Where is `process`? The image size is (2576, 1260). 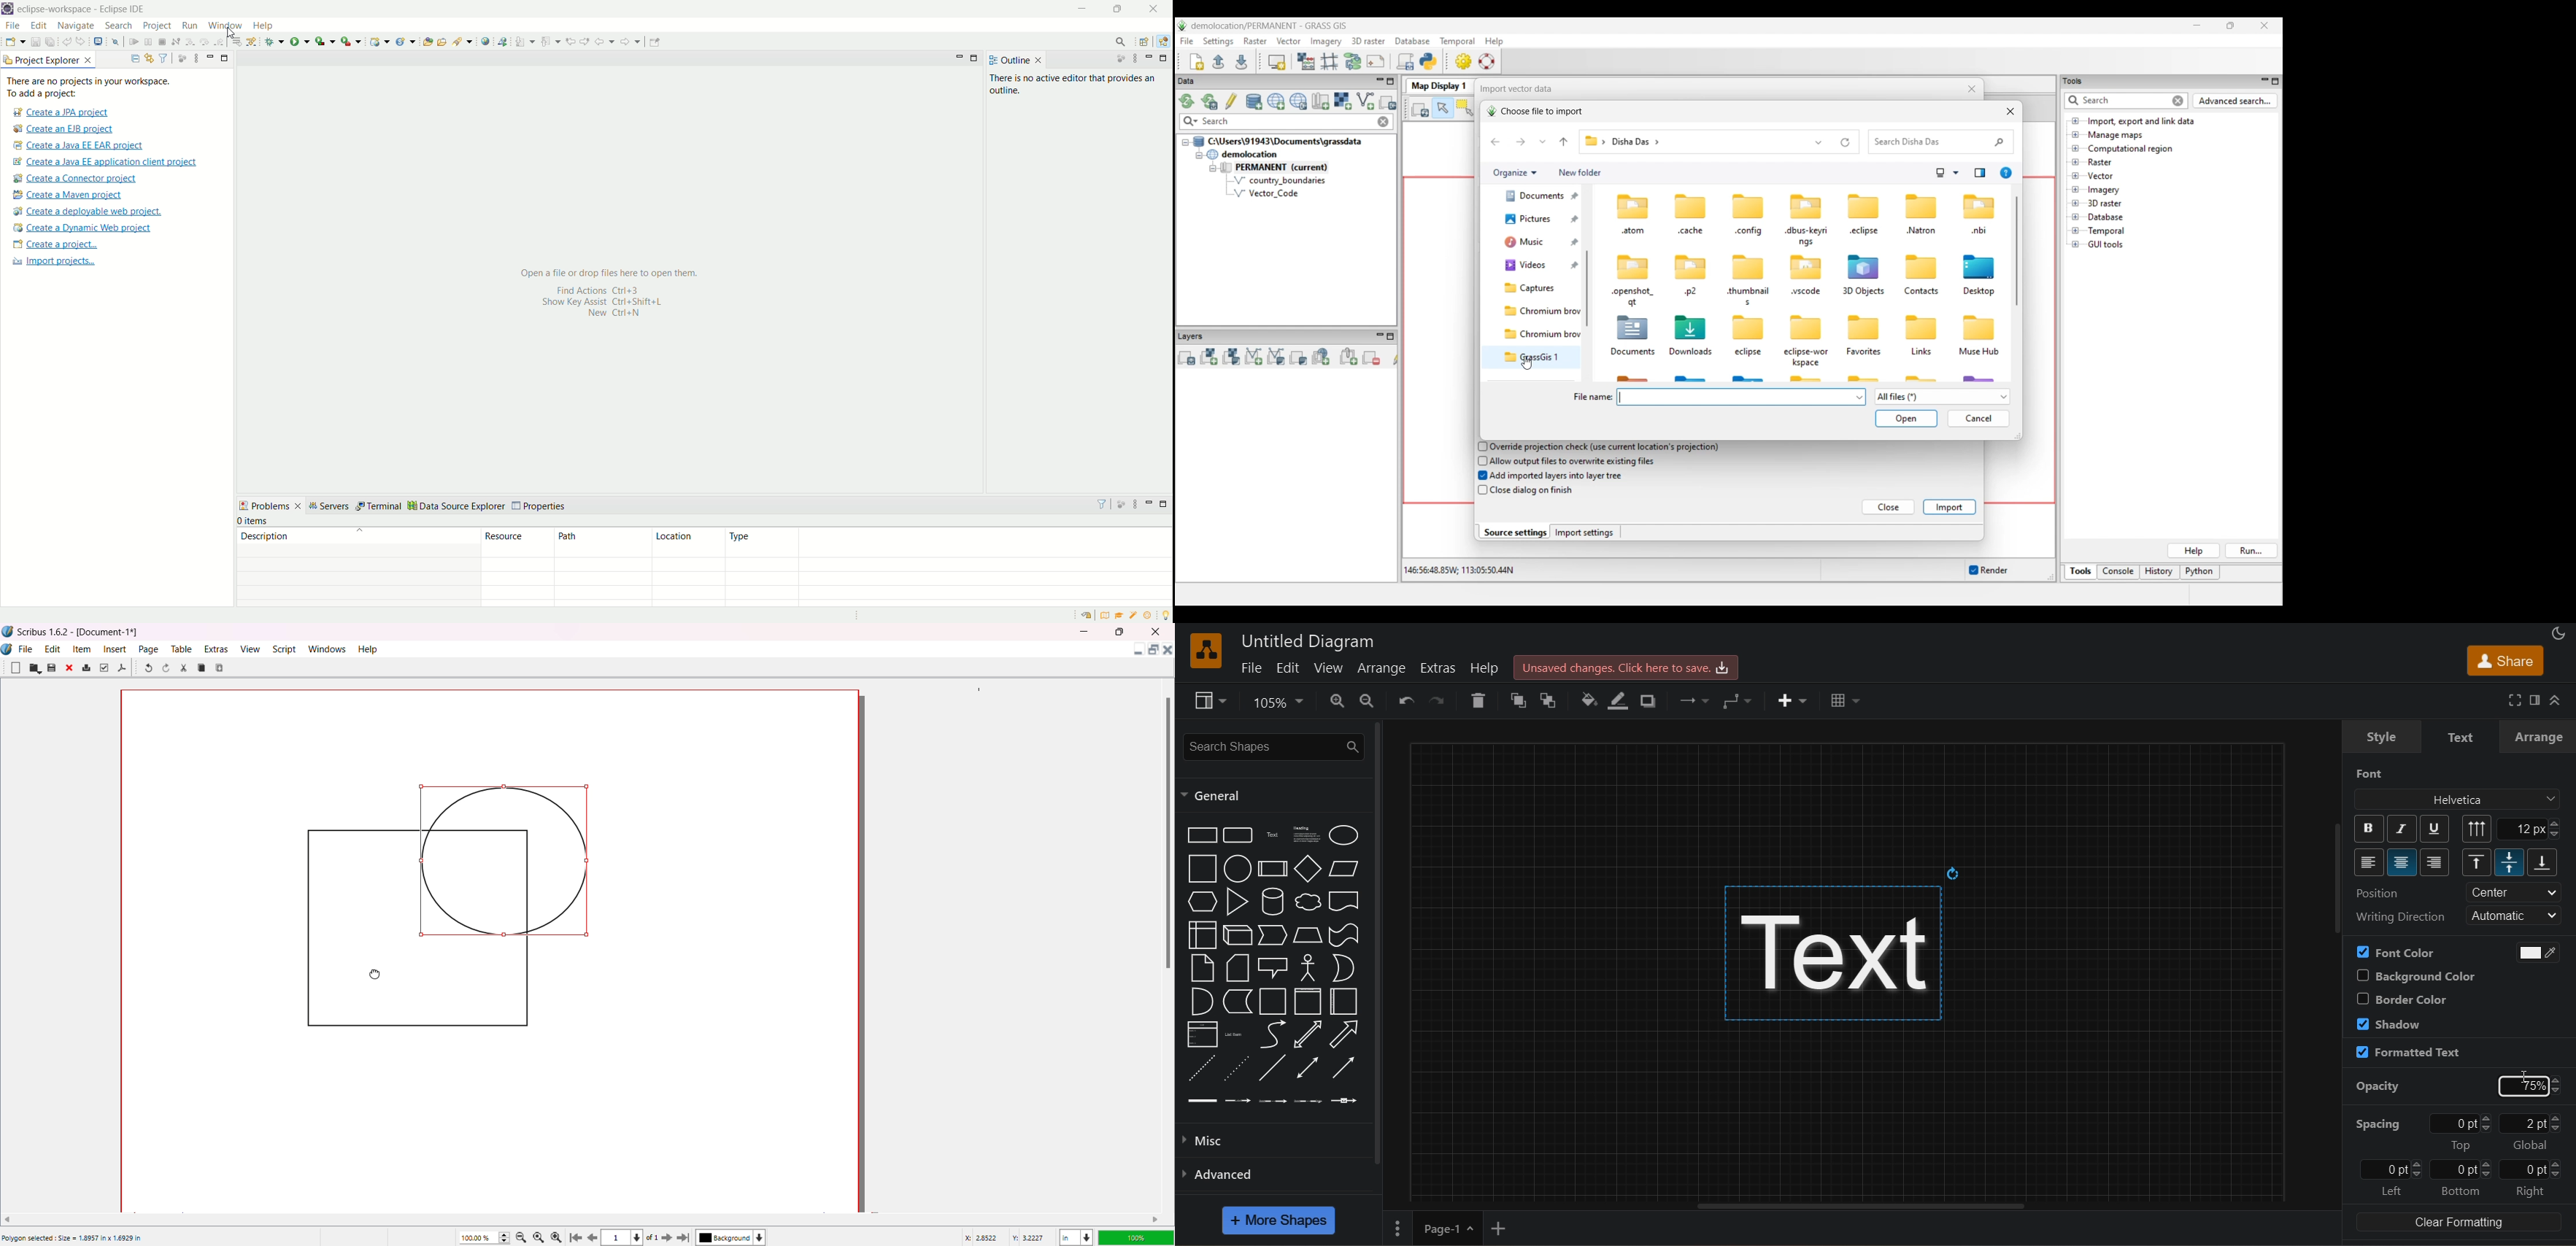 process is located at coordinates (1273, 869).